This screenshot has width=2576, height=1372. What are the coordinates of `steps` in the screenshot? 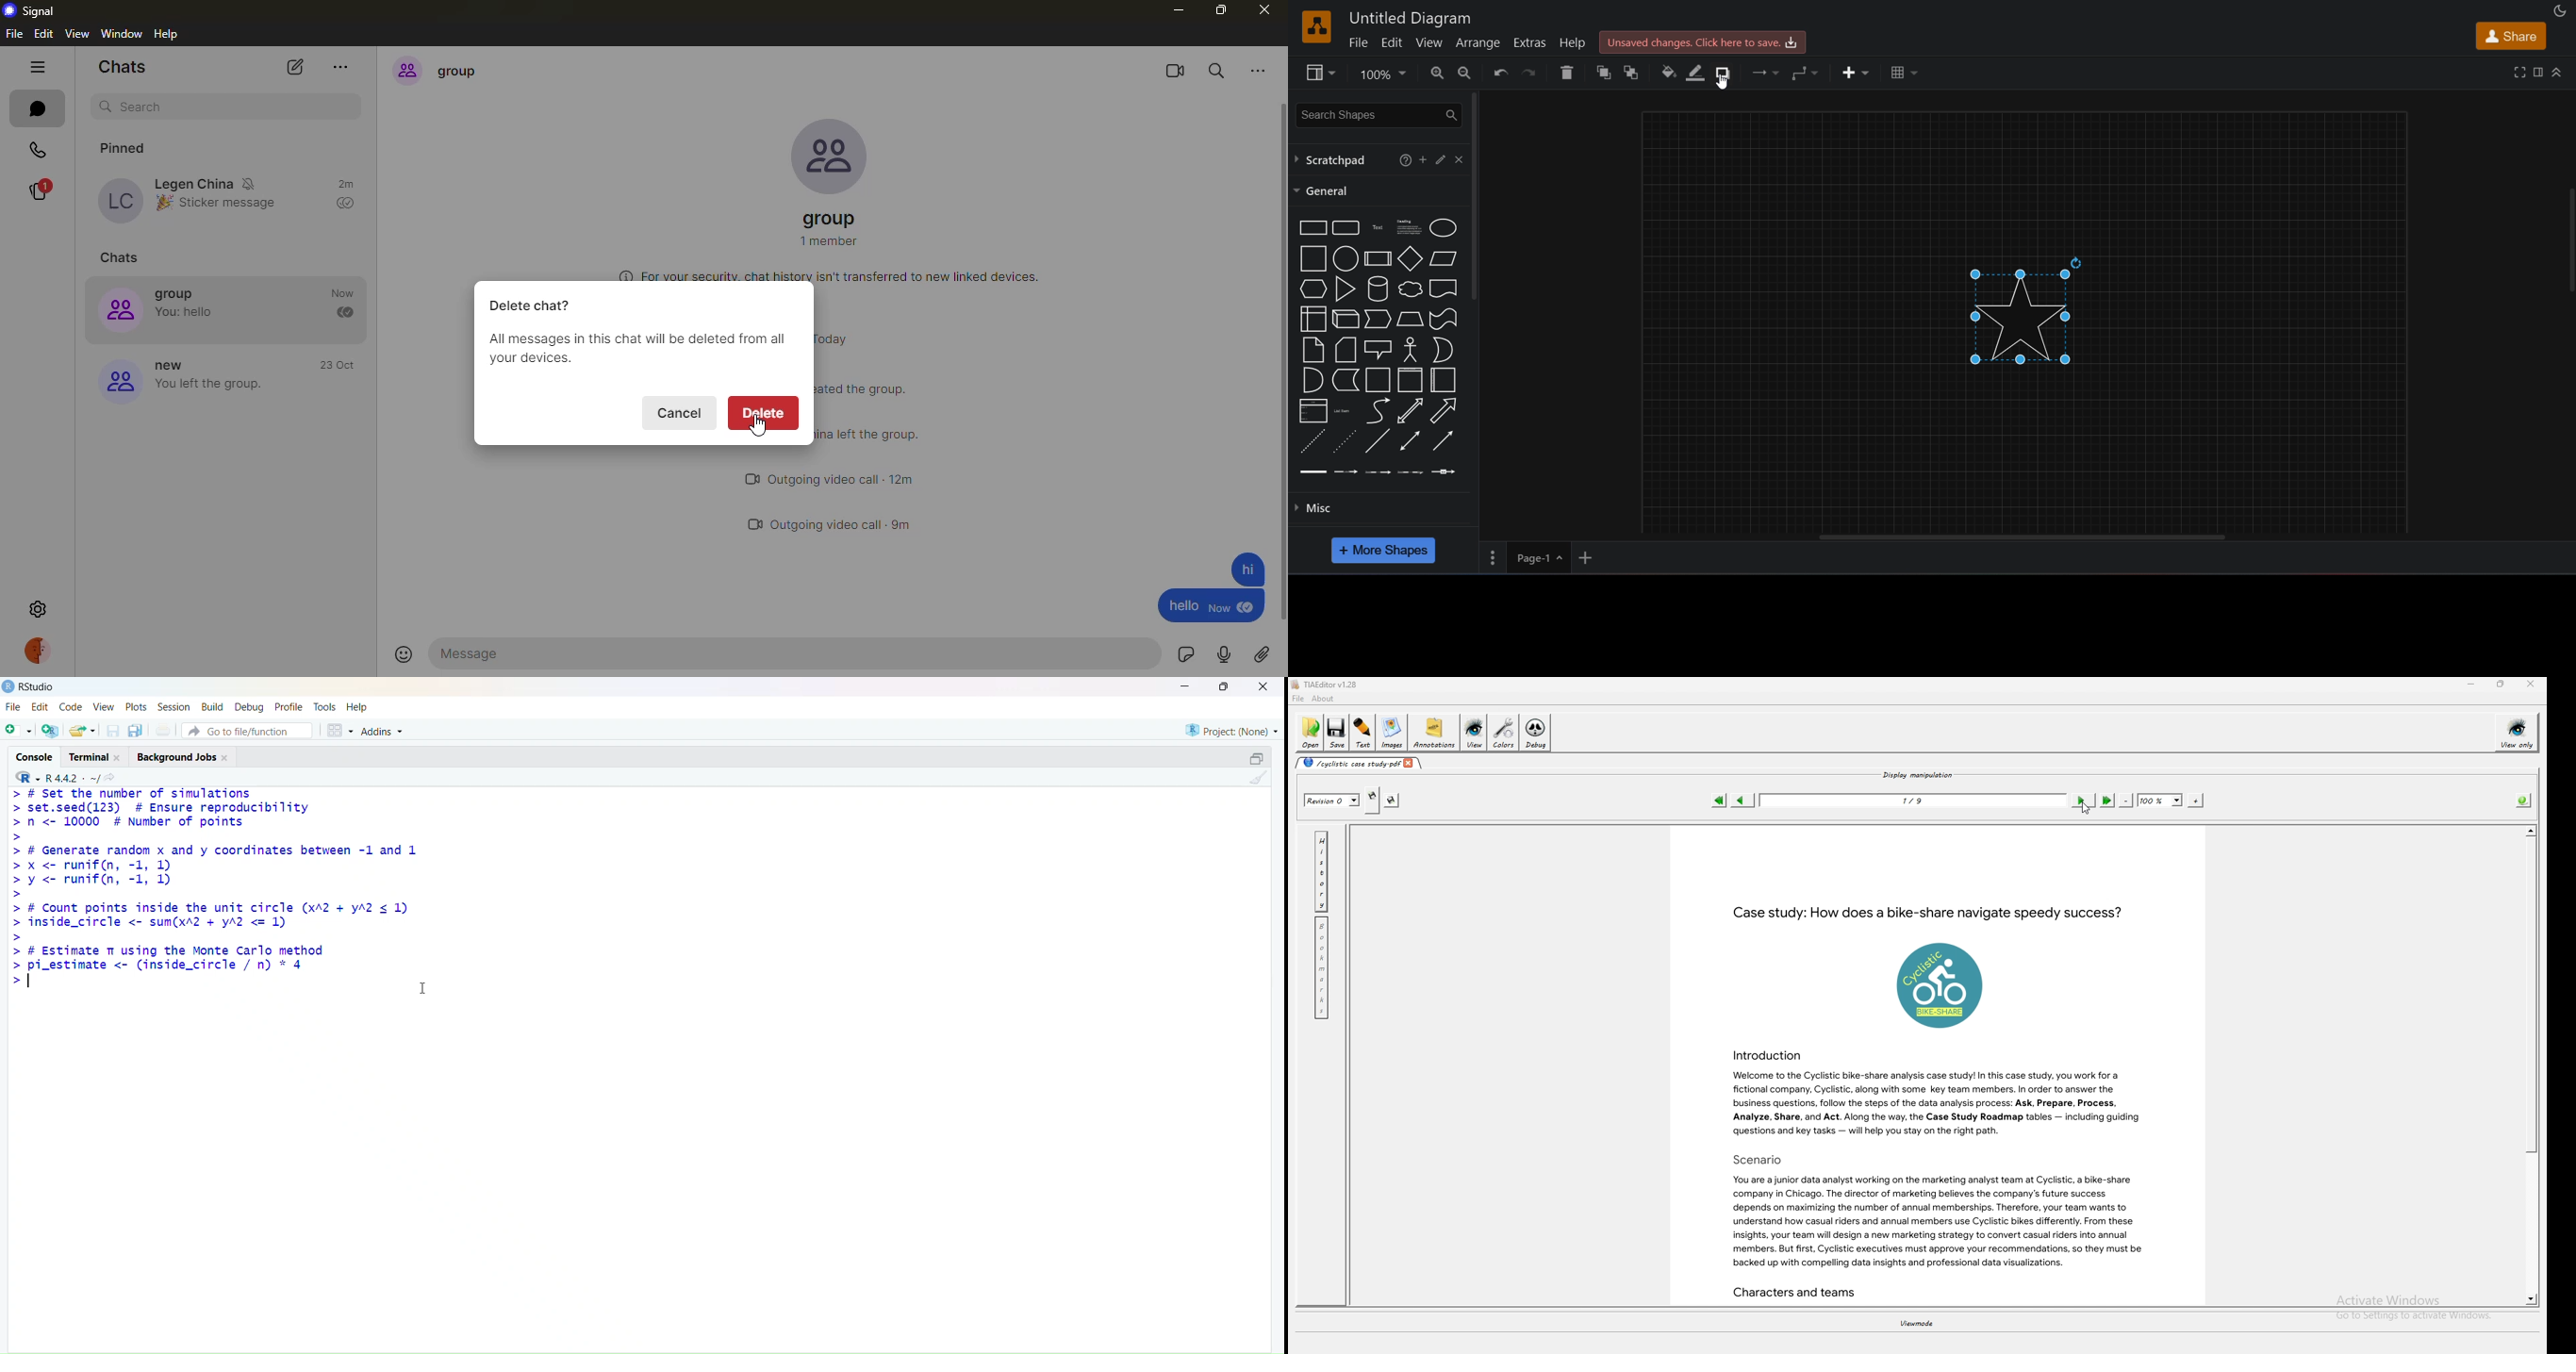 It's located at (1377, 320).